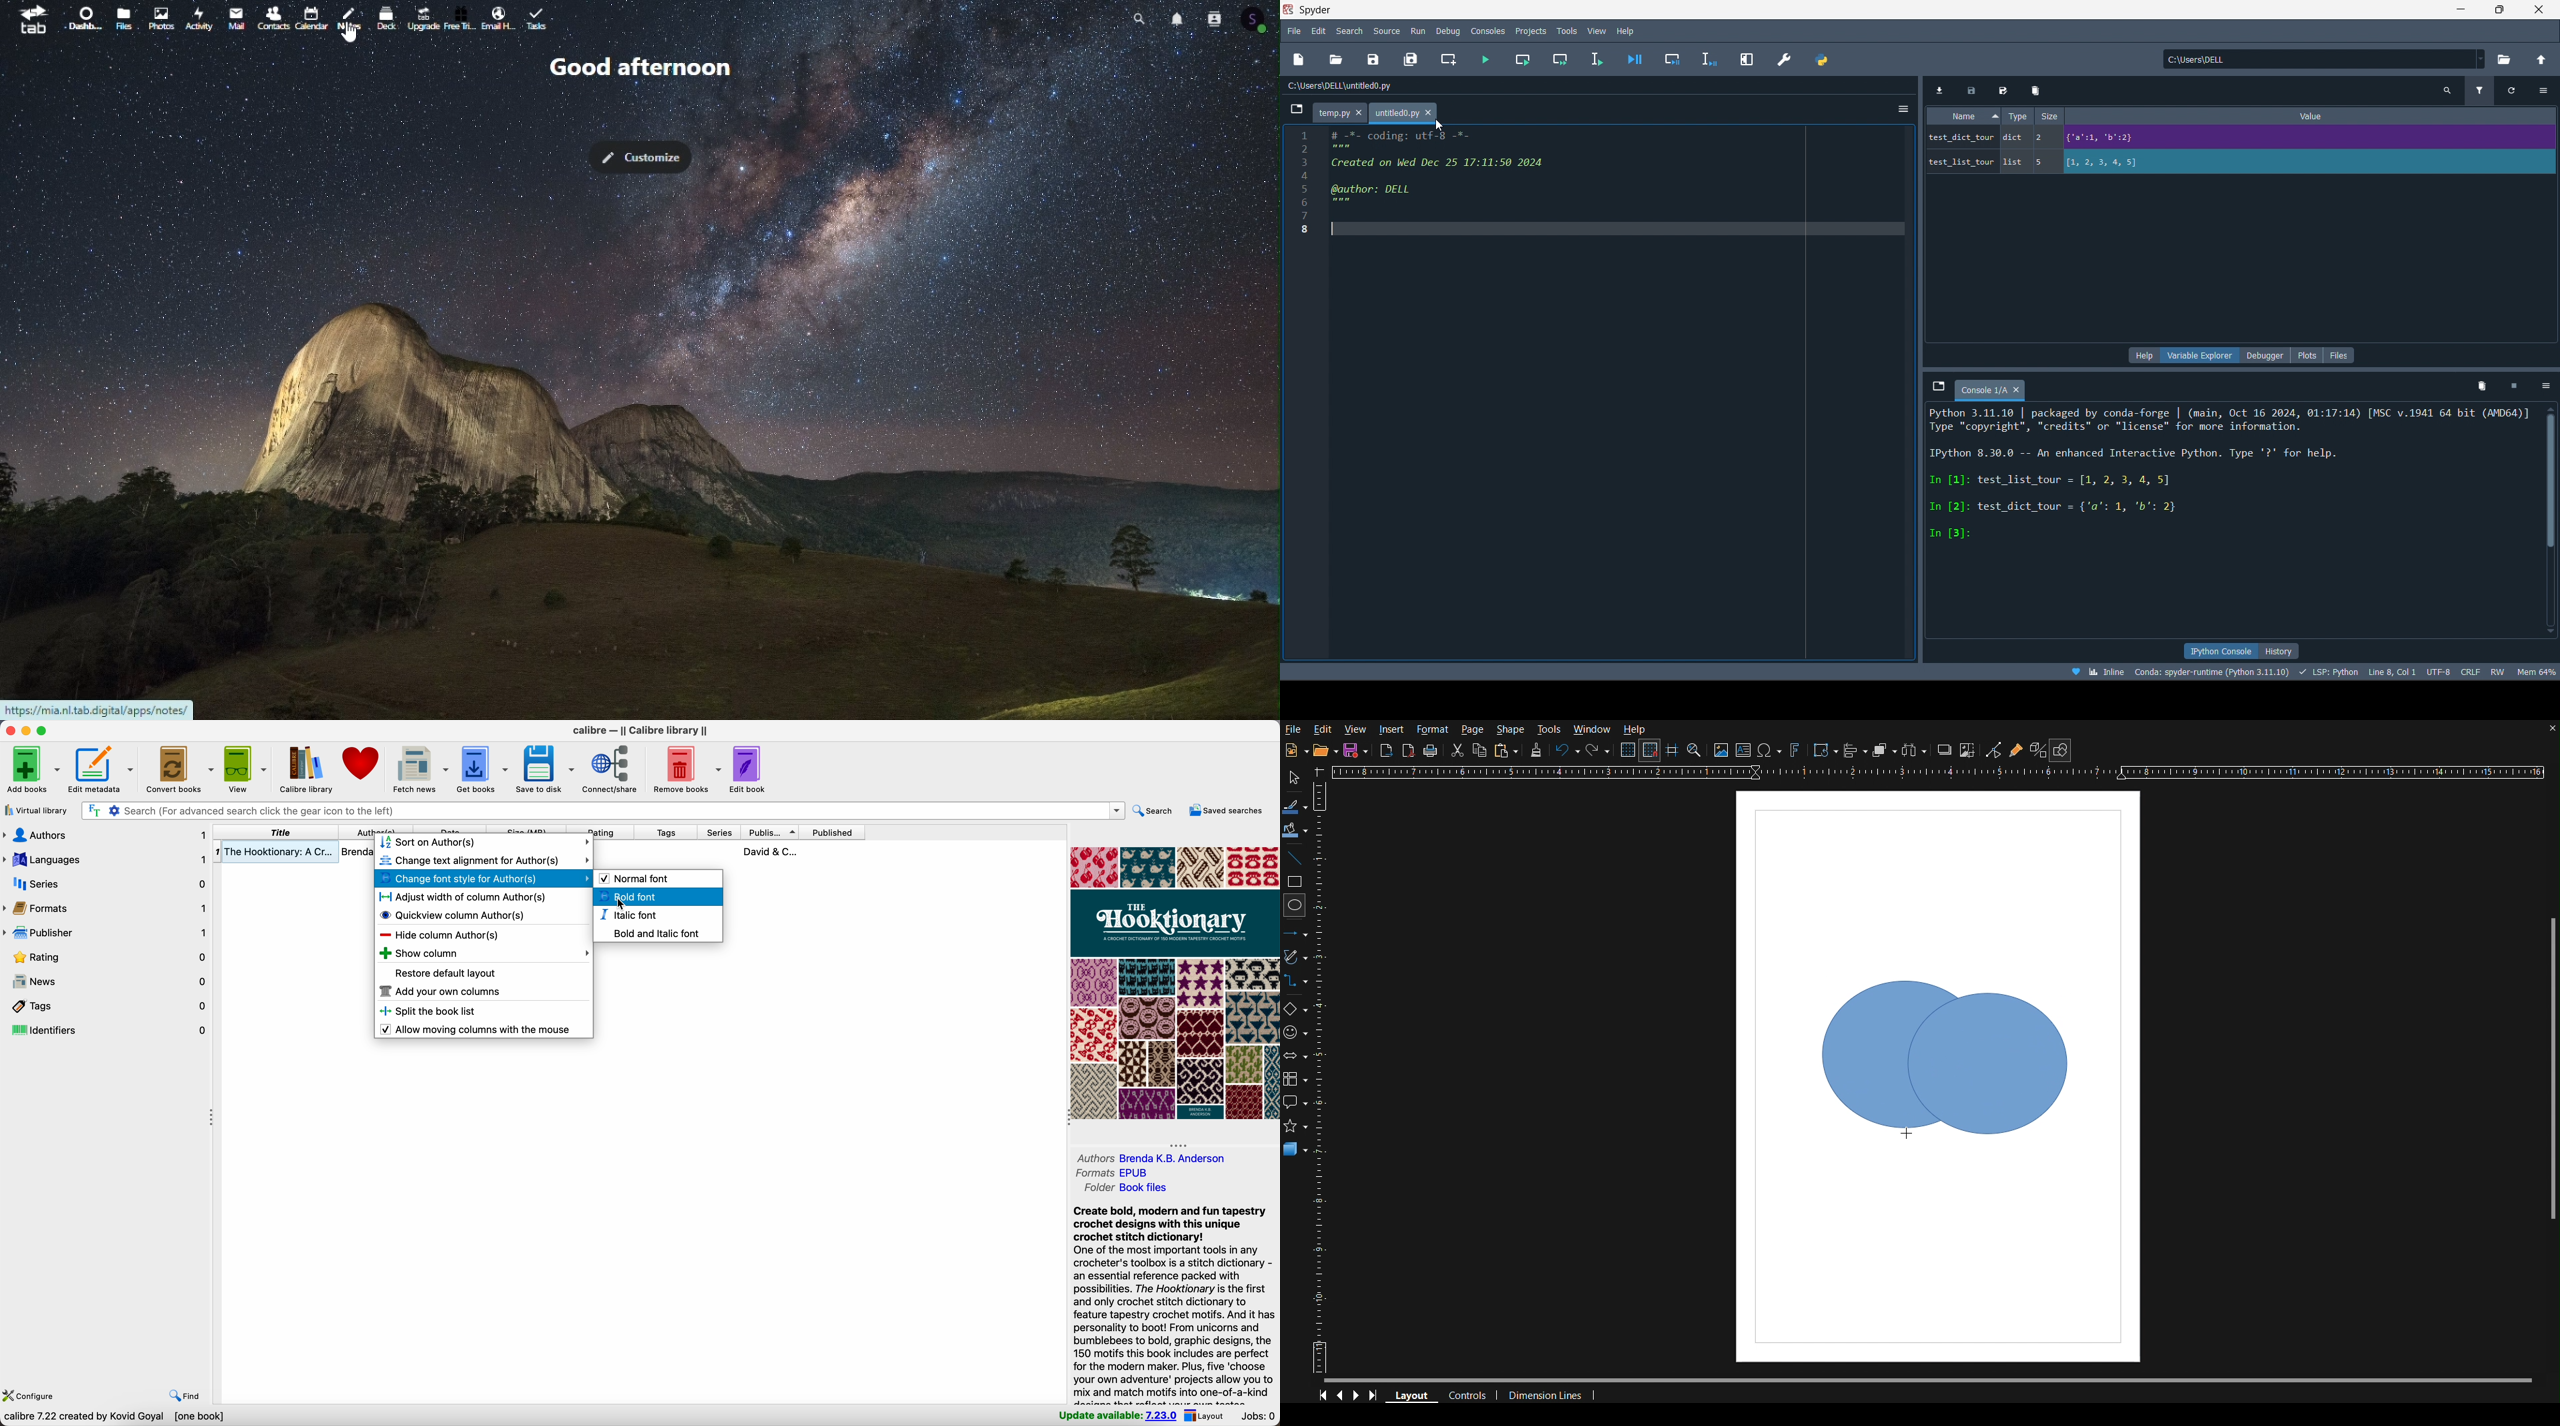  I want to click on Search bar, so click(1137, 17).